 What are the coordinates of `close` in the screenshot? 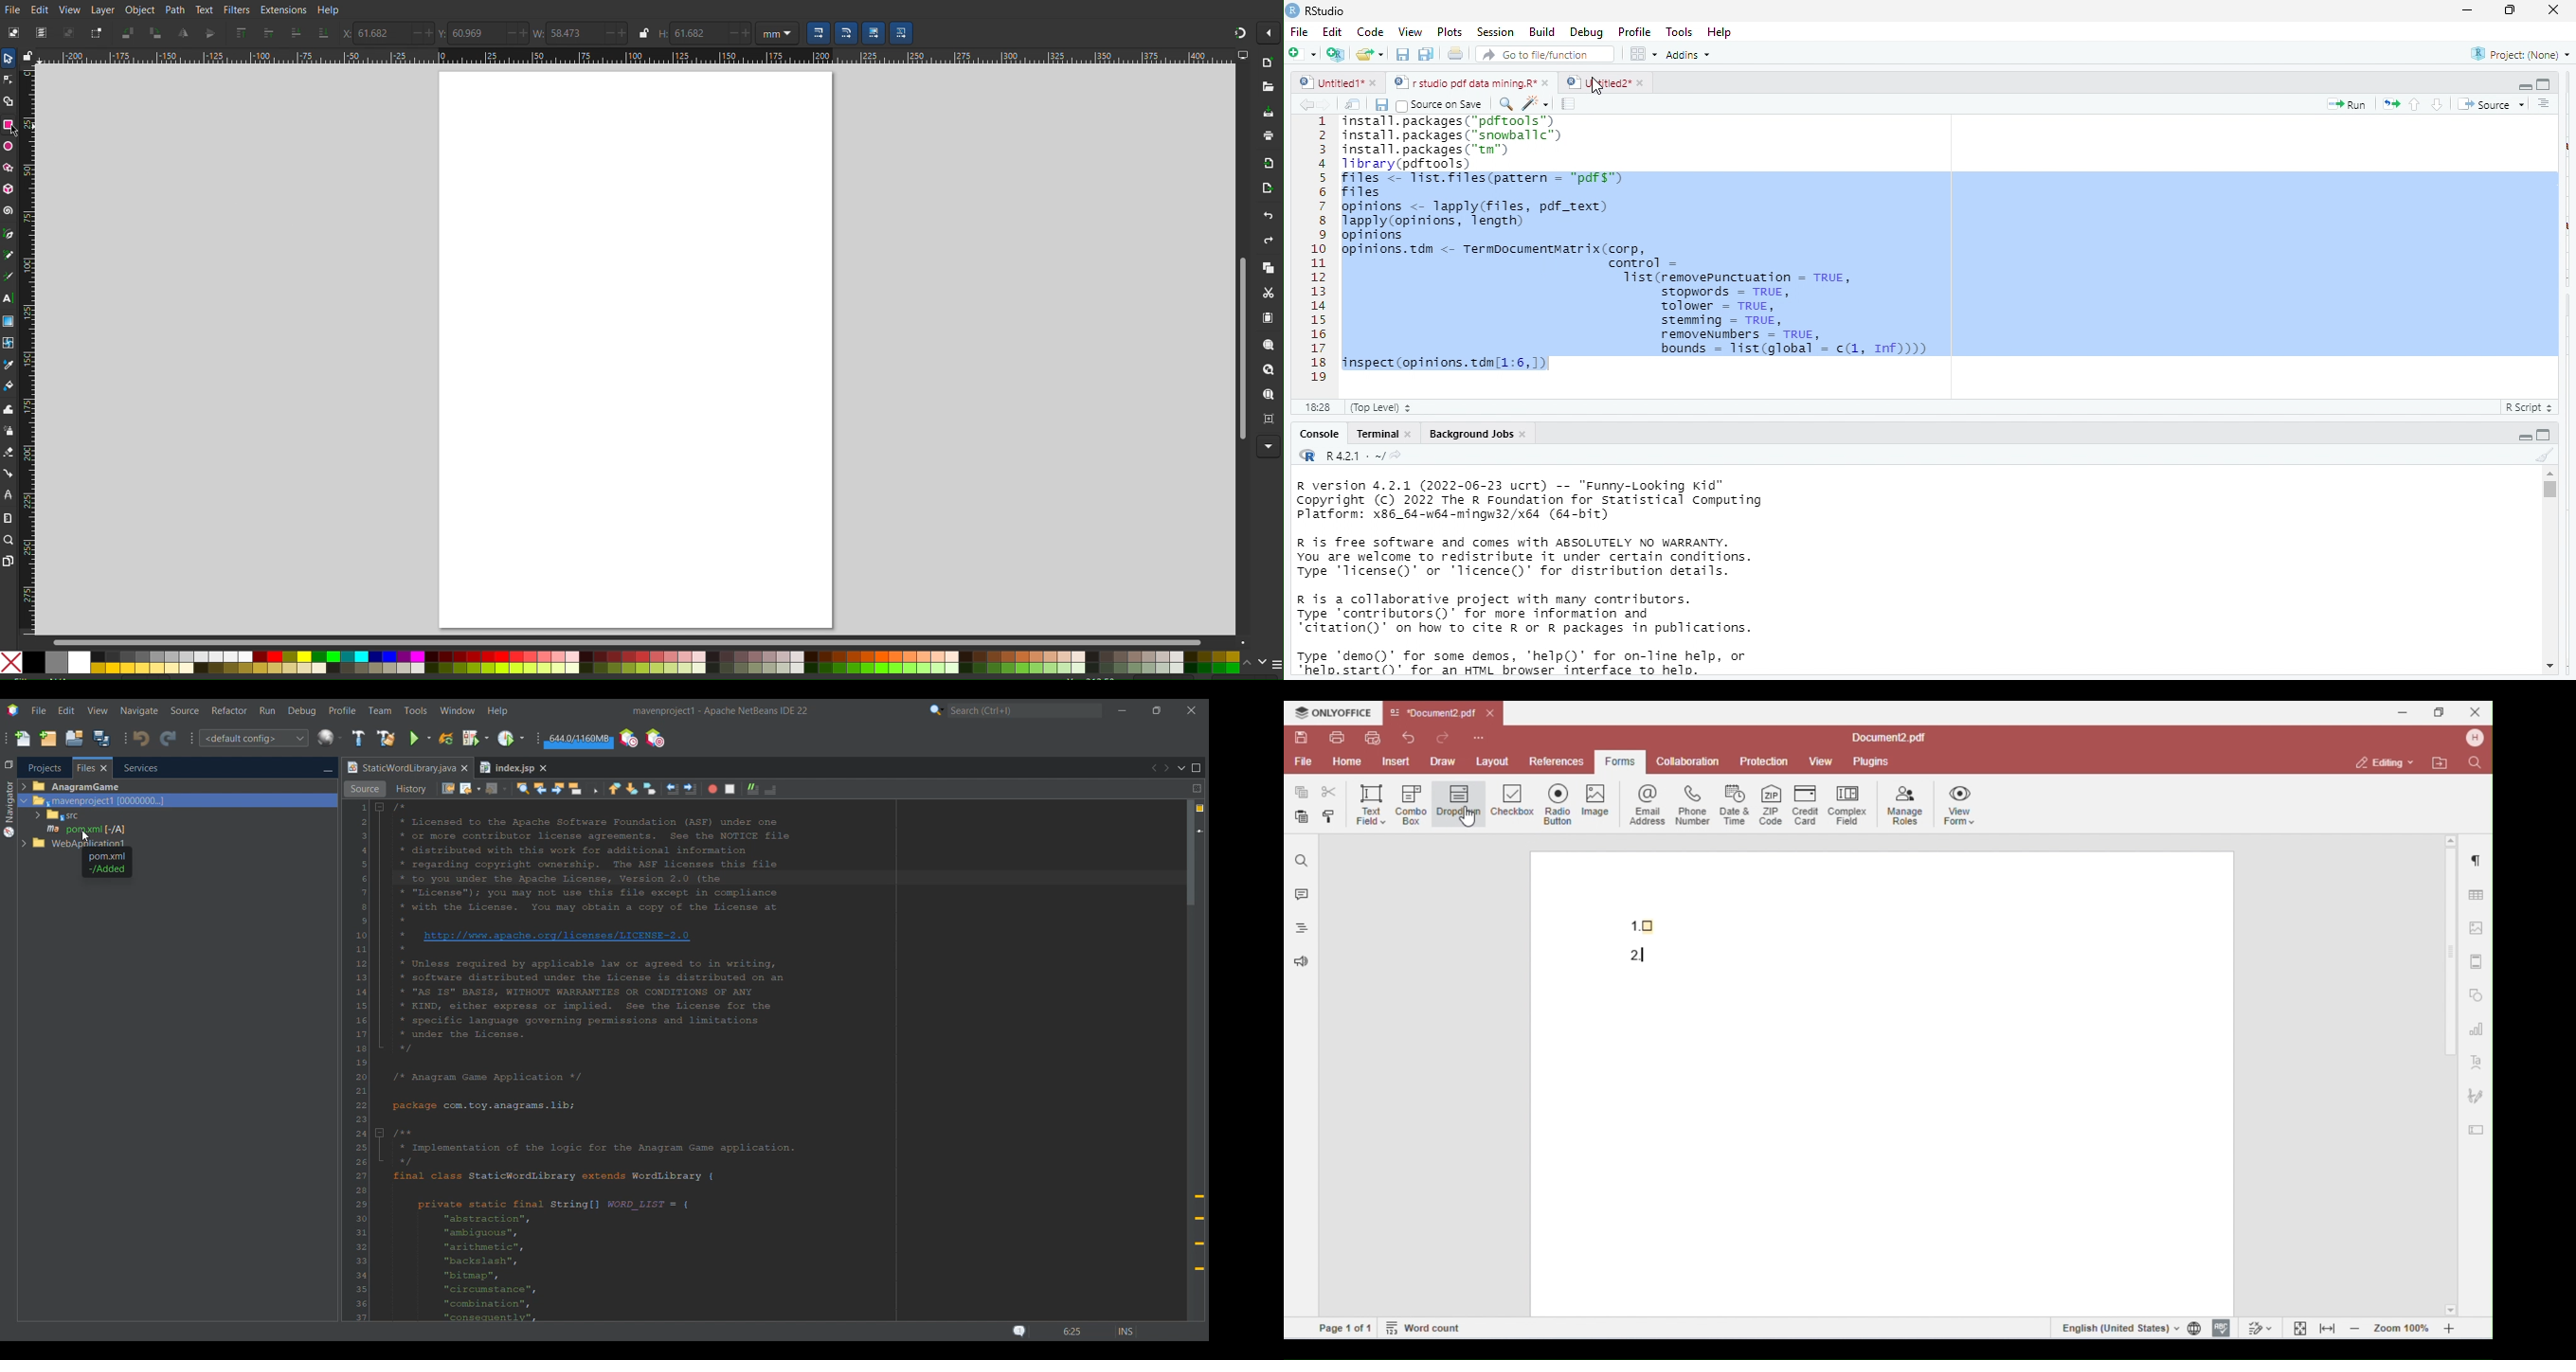 It's located at (1409, 434).